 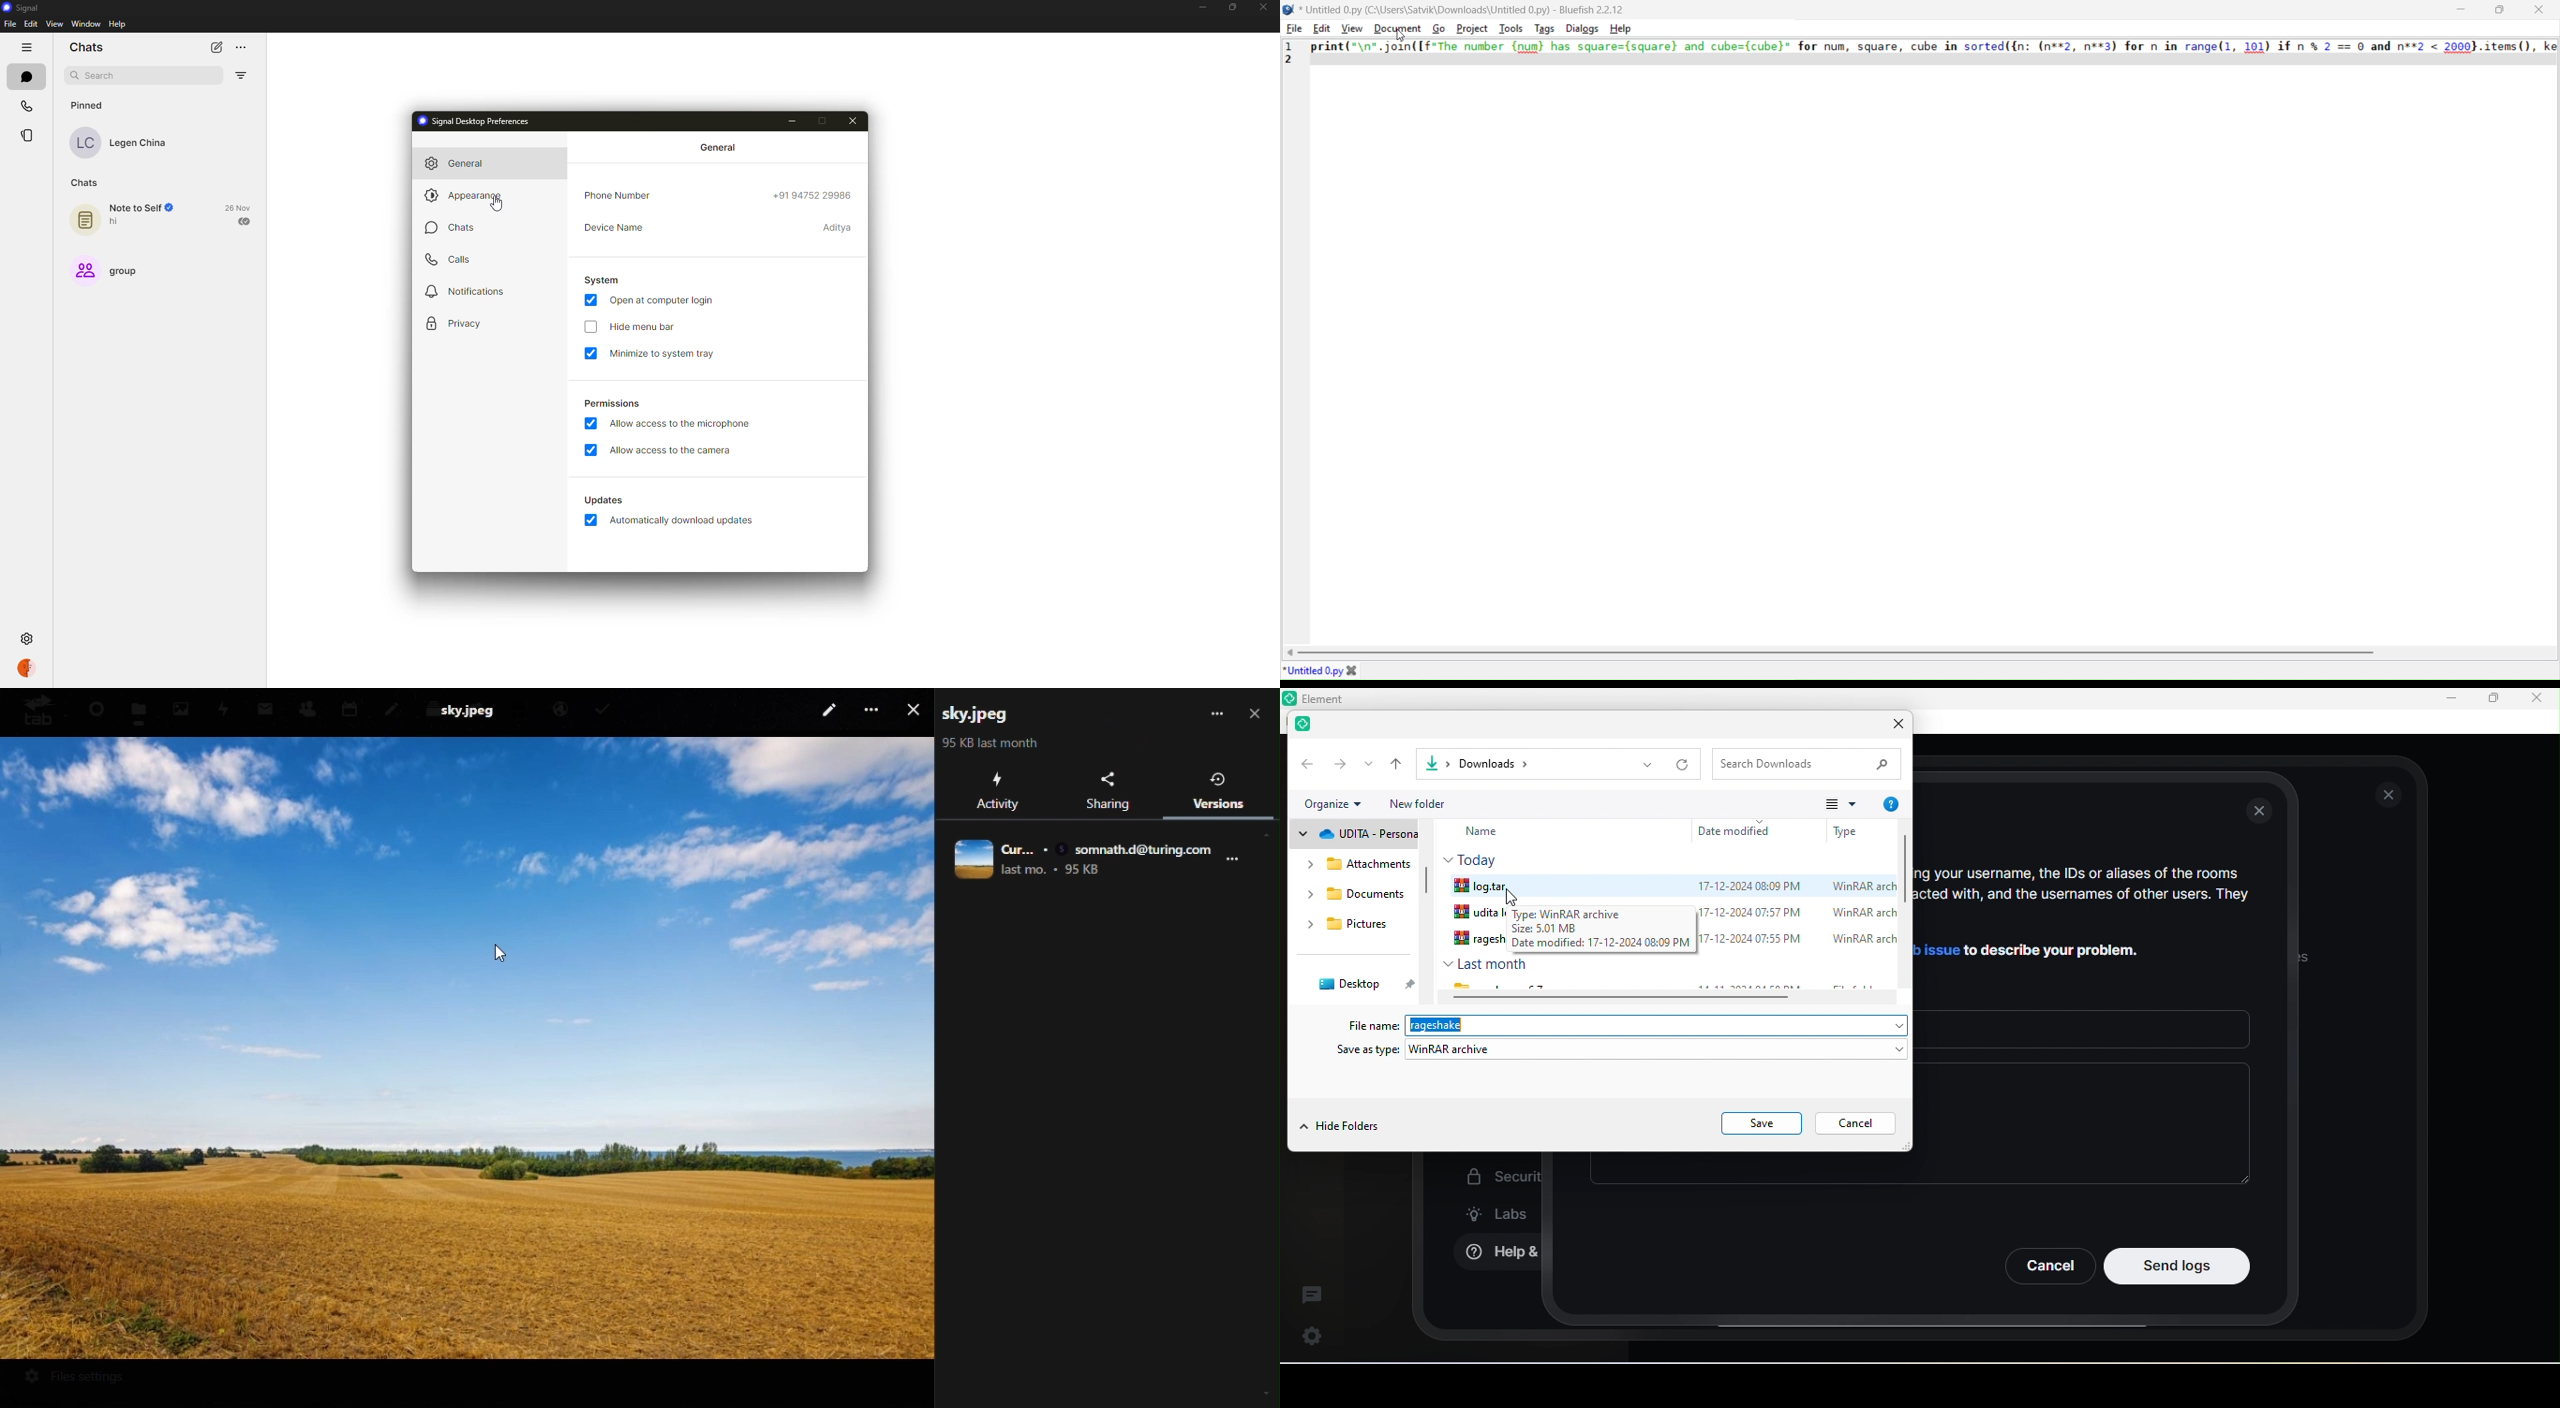 What do you see at coordinates (26, 76) in the screenshot?
I see `chats` at bounding box center [26, 76].